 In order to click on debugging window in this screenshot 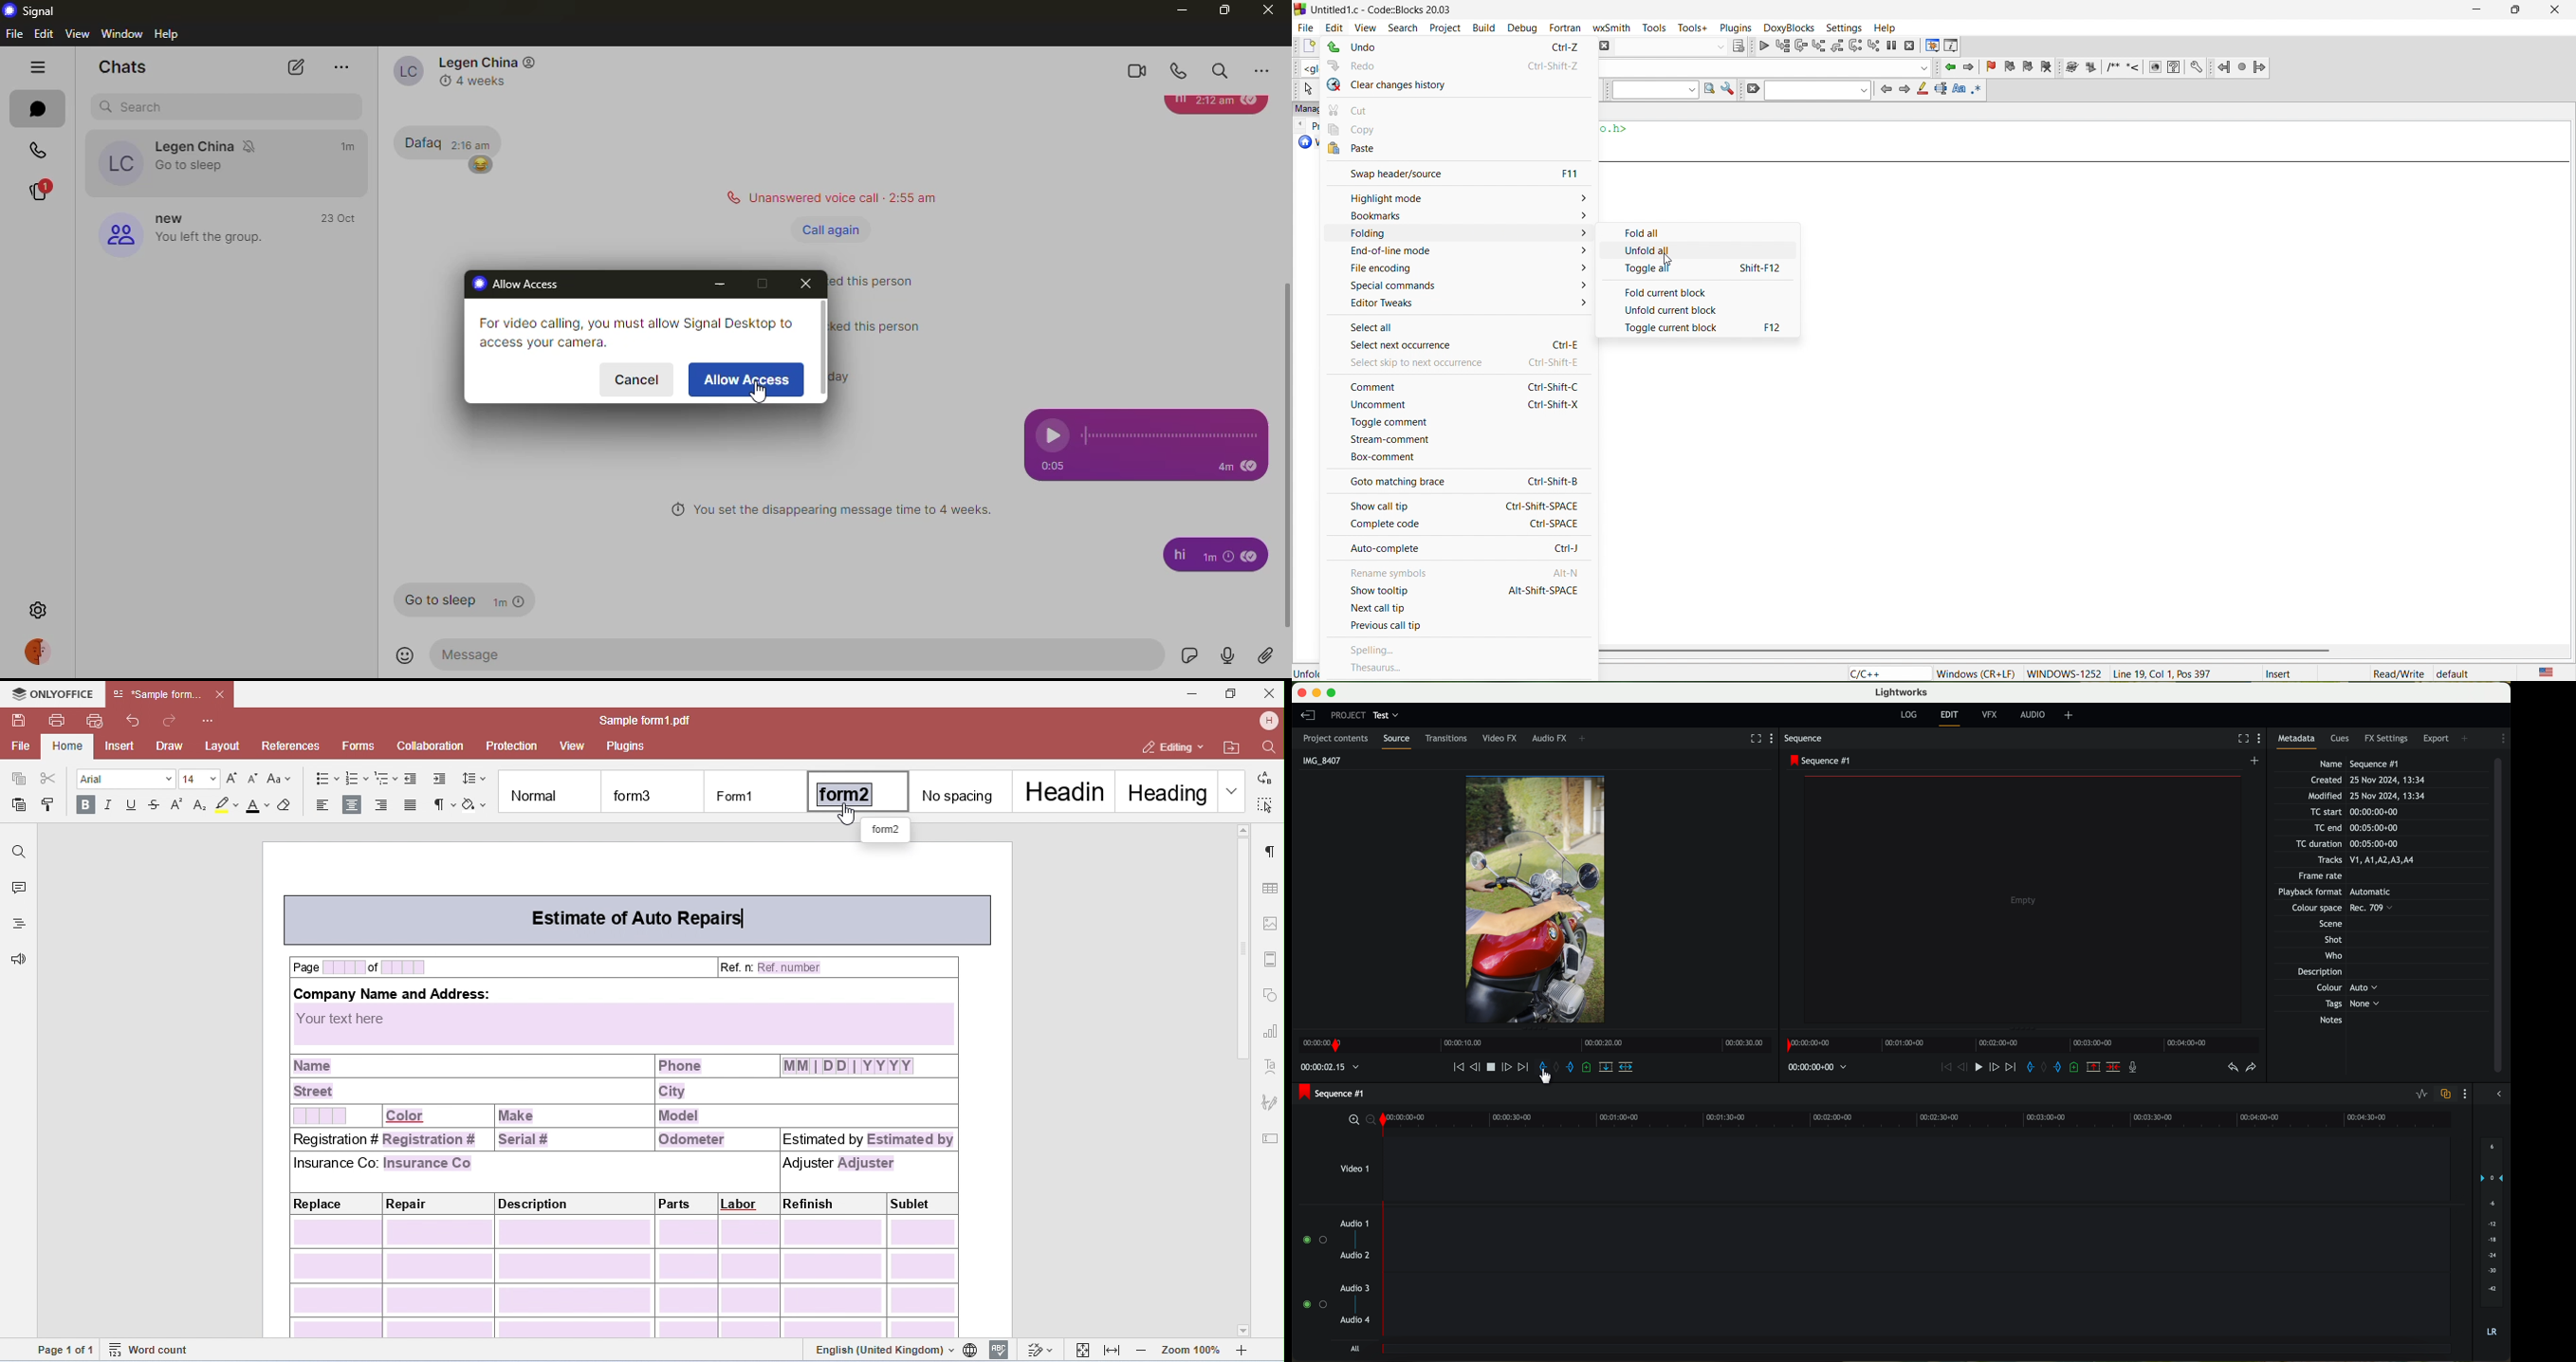, I will do `click(1931, 45)`.